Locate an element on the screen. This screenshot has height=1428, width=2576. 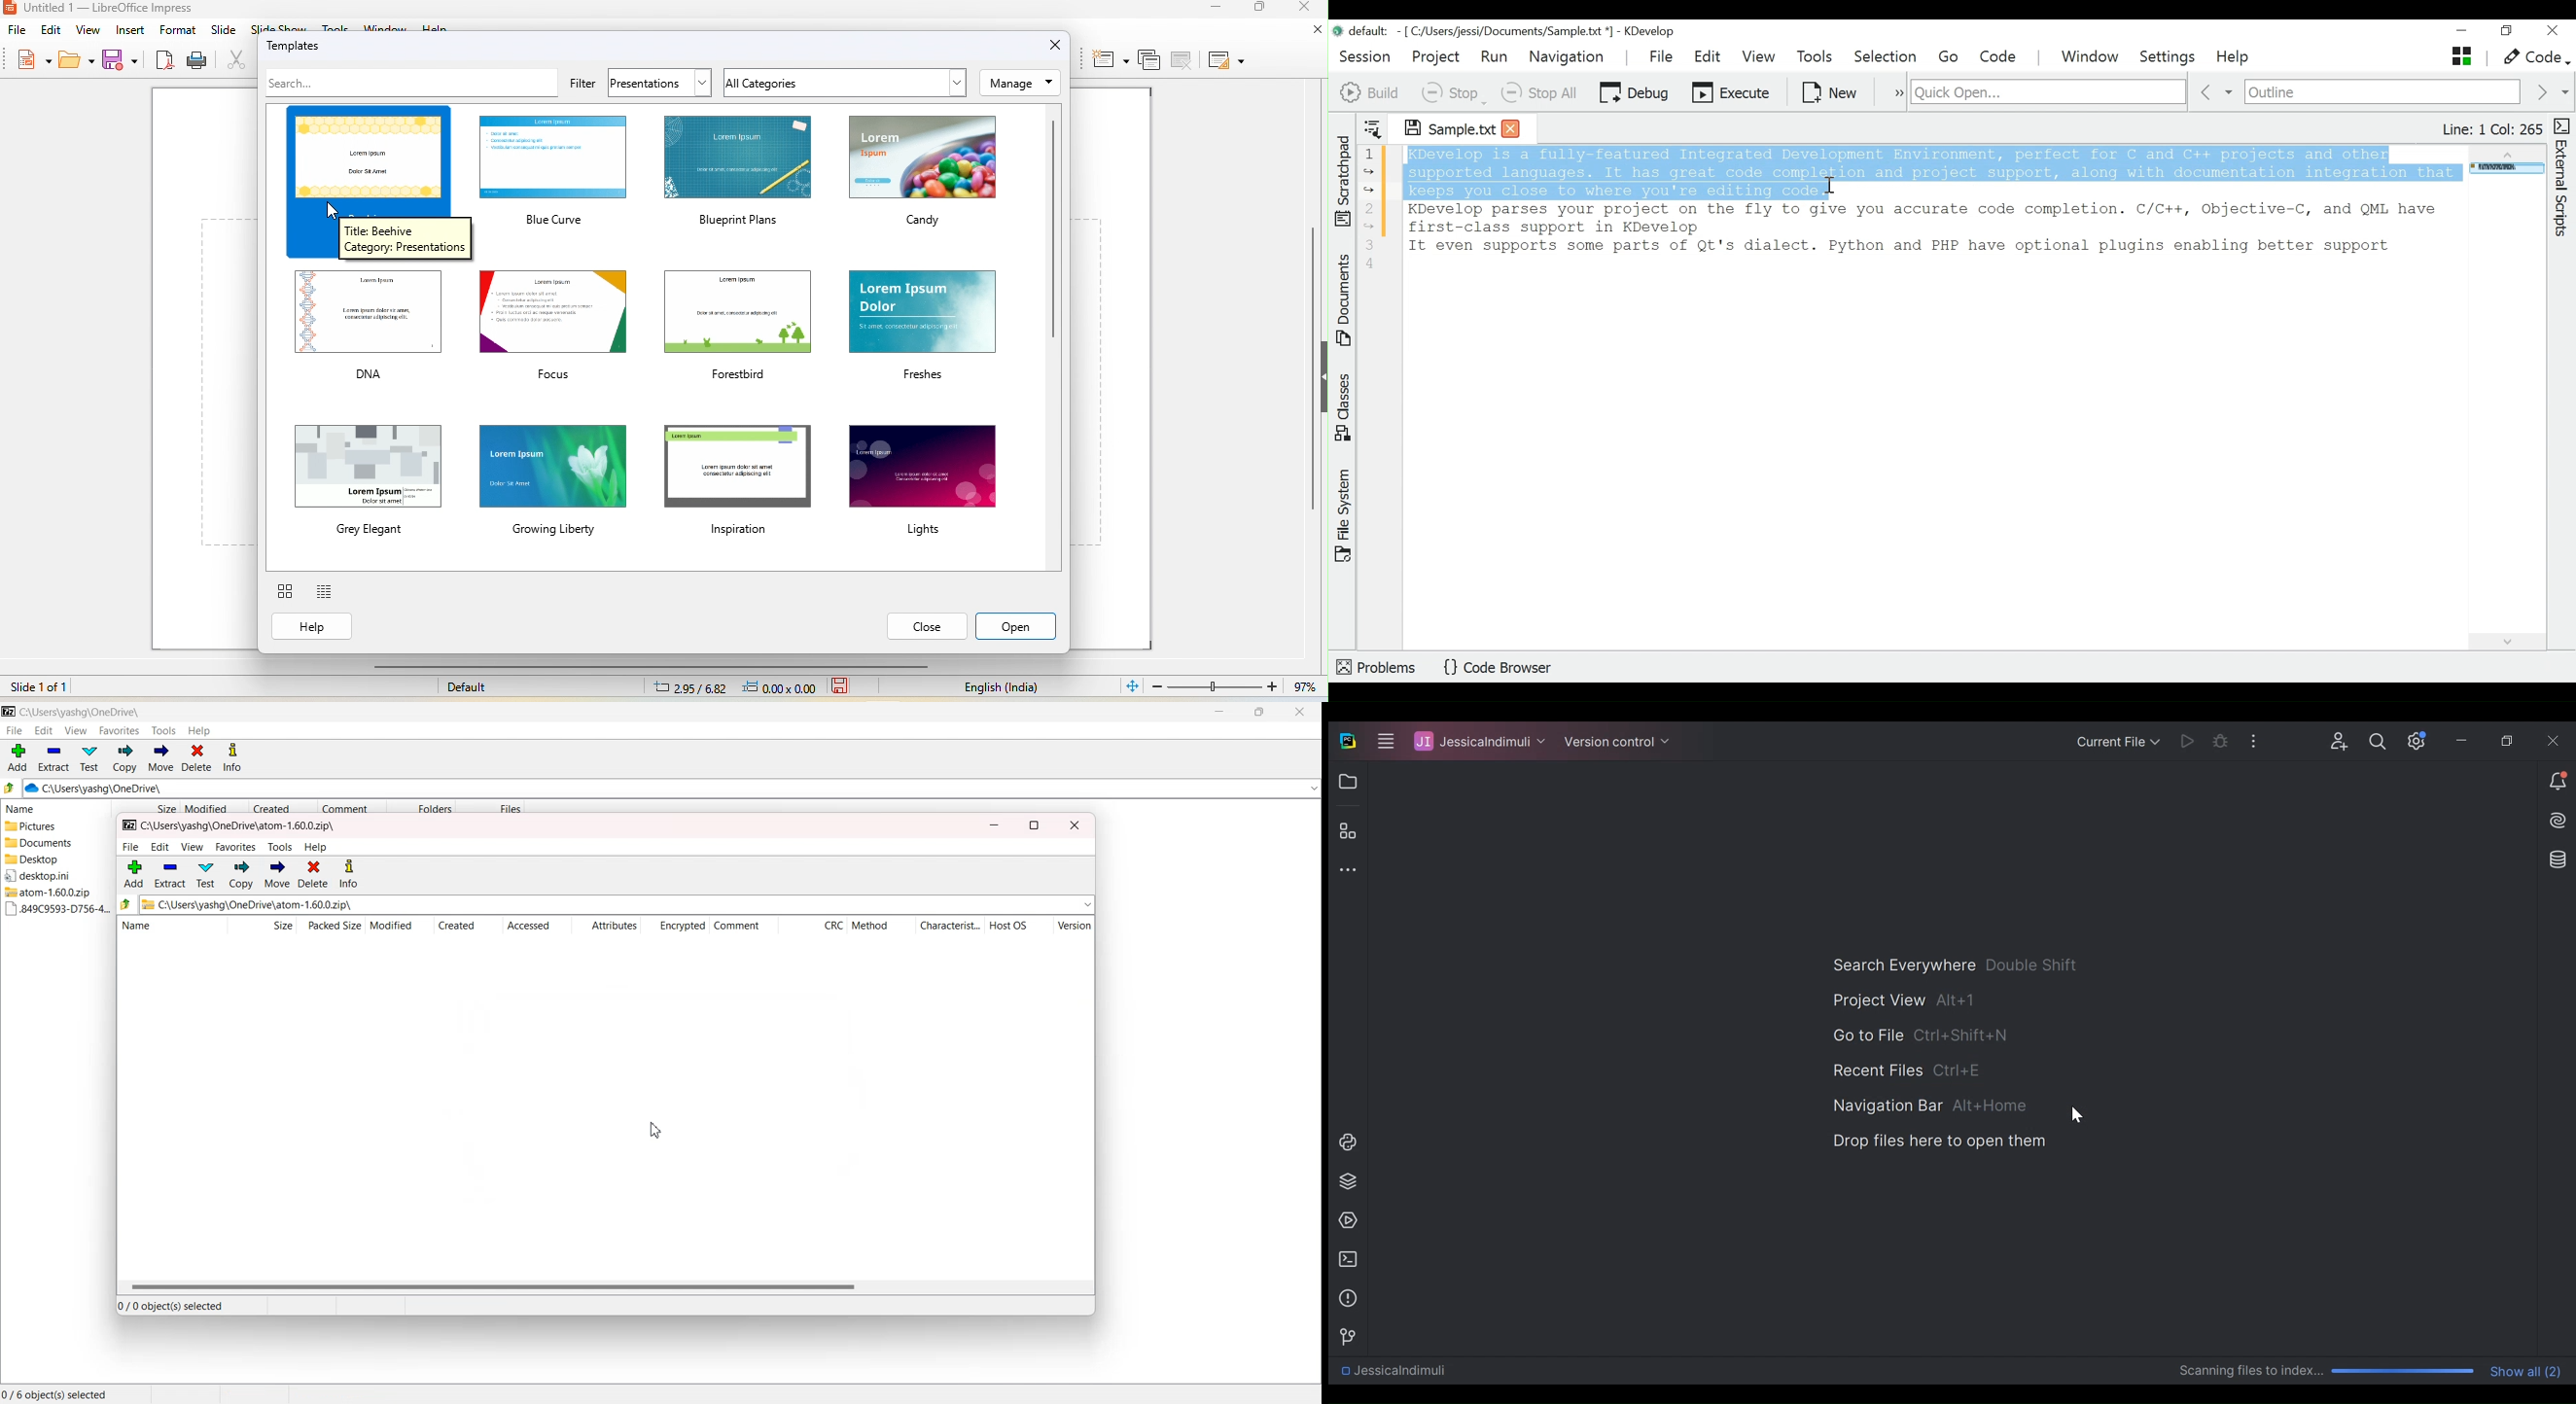
Close is located at coordinates (2549, 738).